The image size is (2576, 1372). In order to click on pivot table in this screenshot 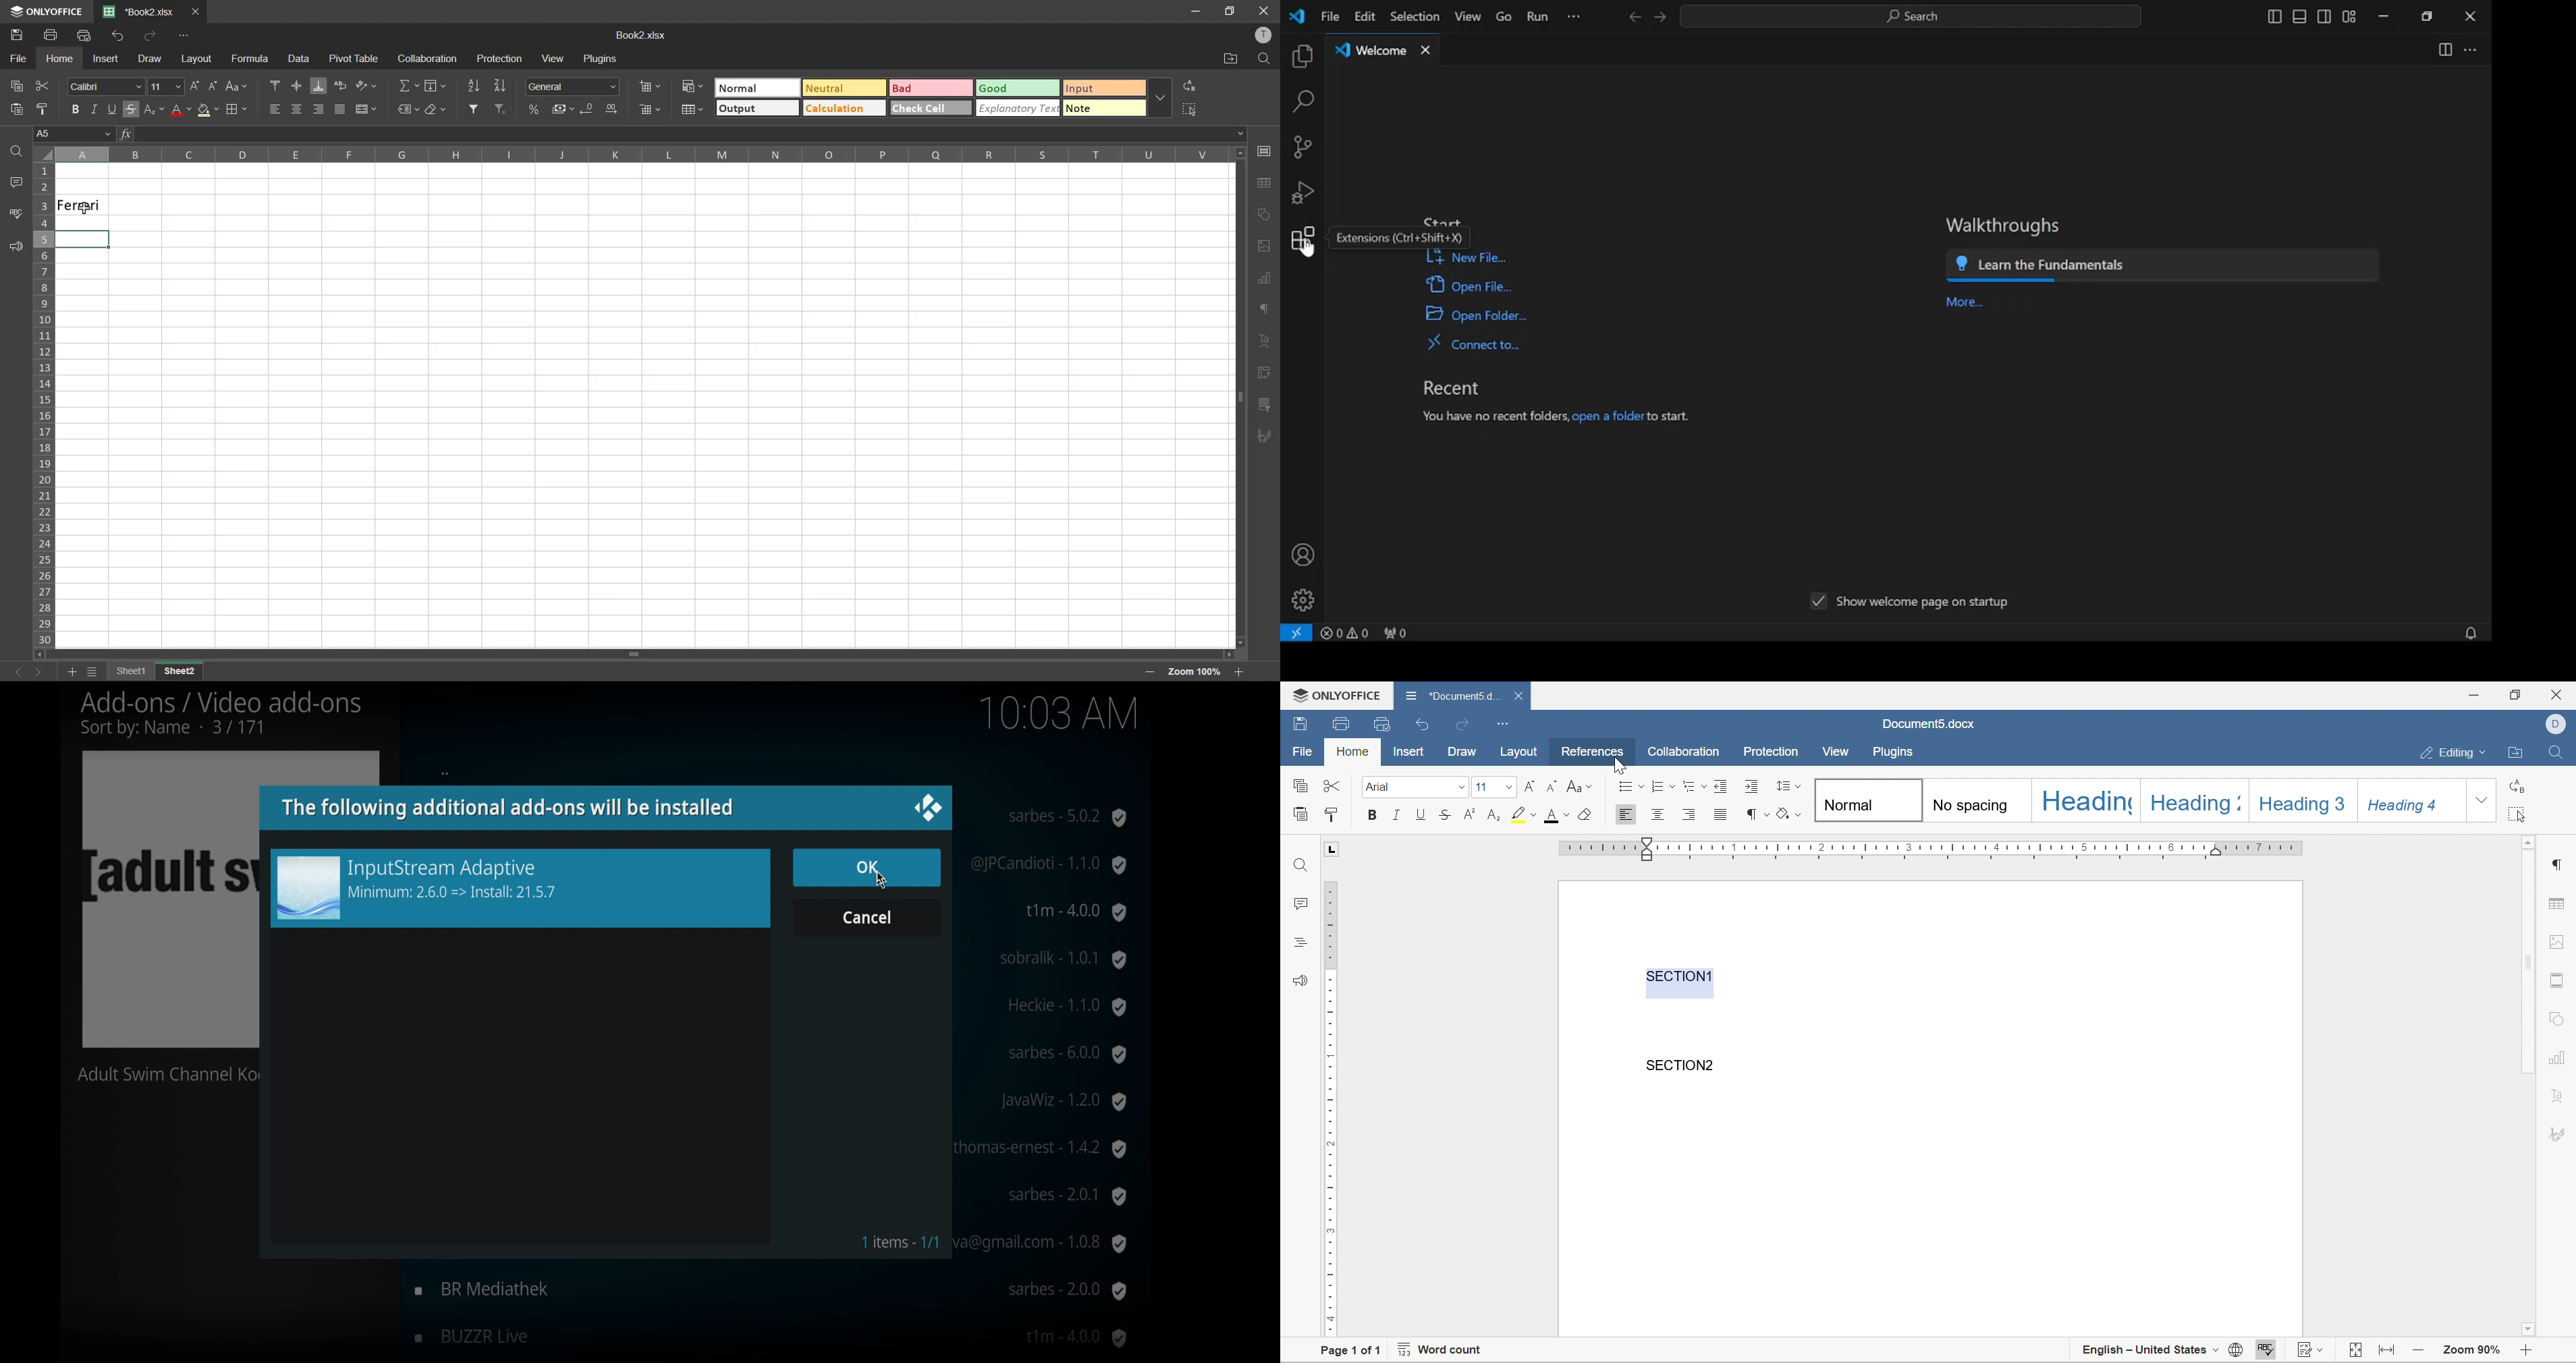, I will do `click(1265, 375)`.